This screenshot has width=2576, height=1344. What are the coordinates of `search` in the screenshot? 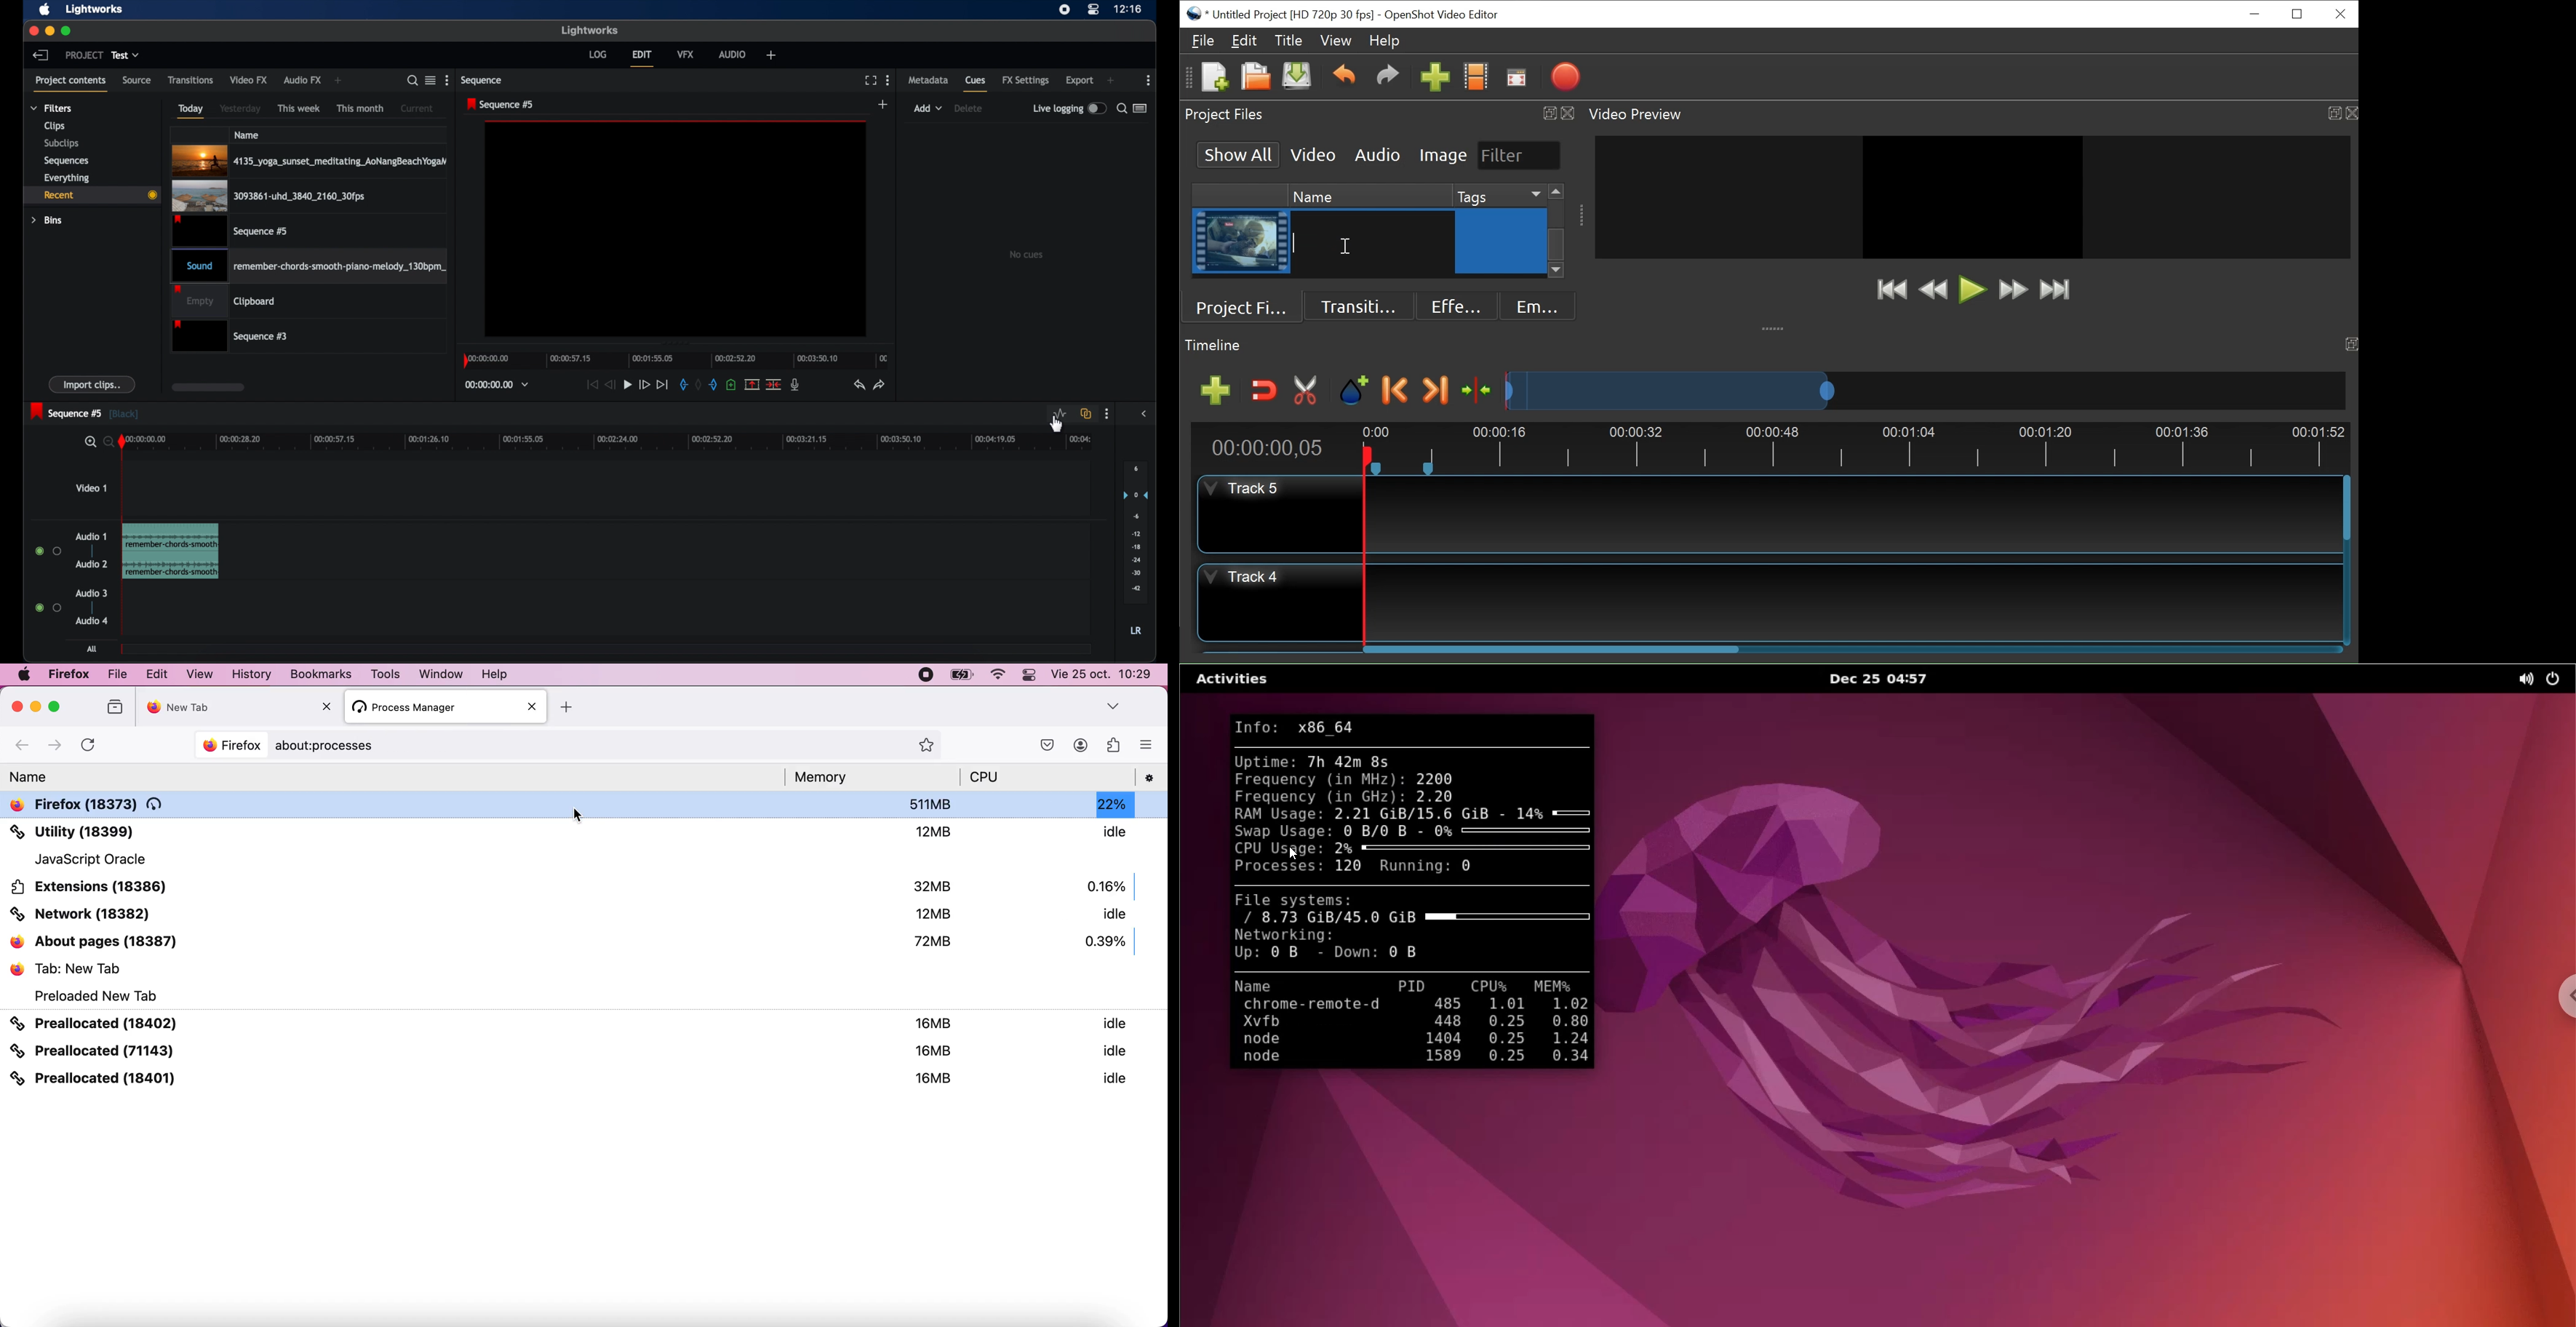 It's located at (97, 442).